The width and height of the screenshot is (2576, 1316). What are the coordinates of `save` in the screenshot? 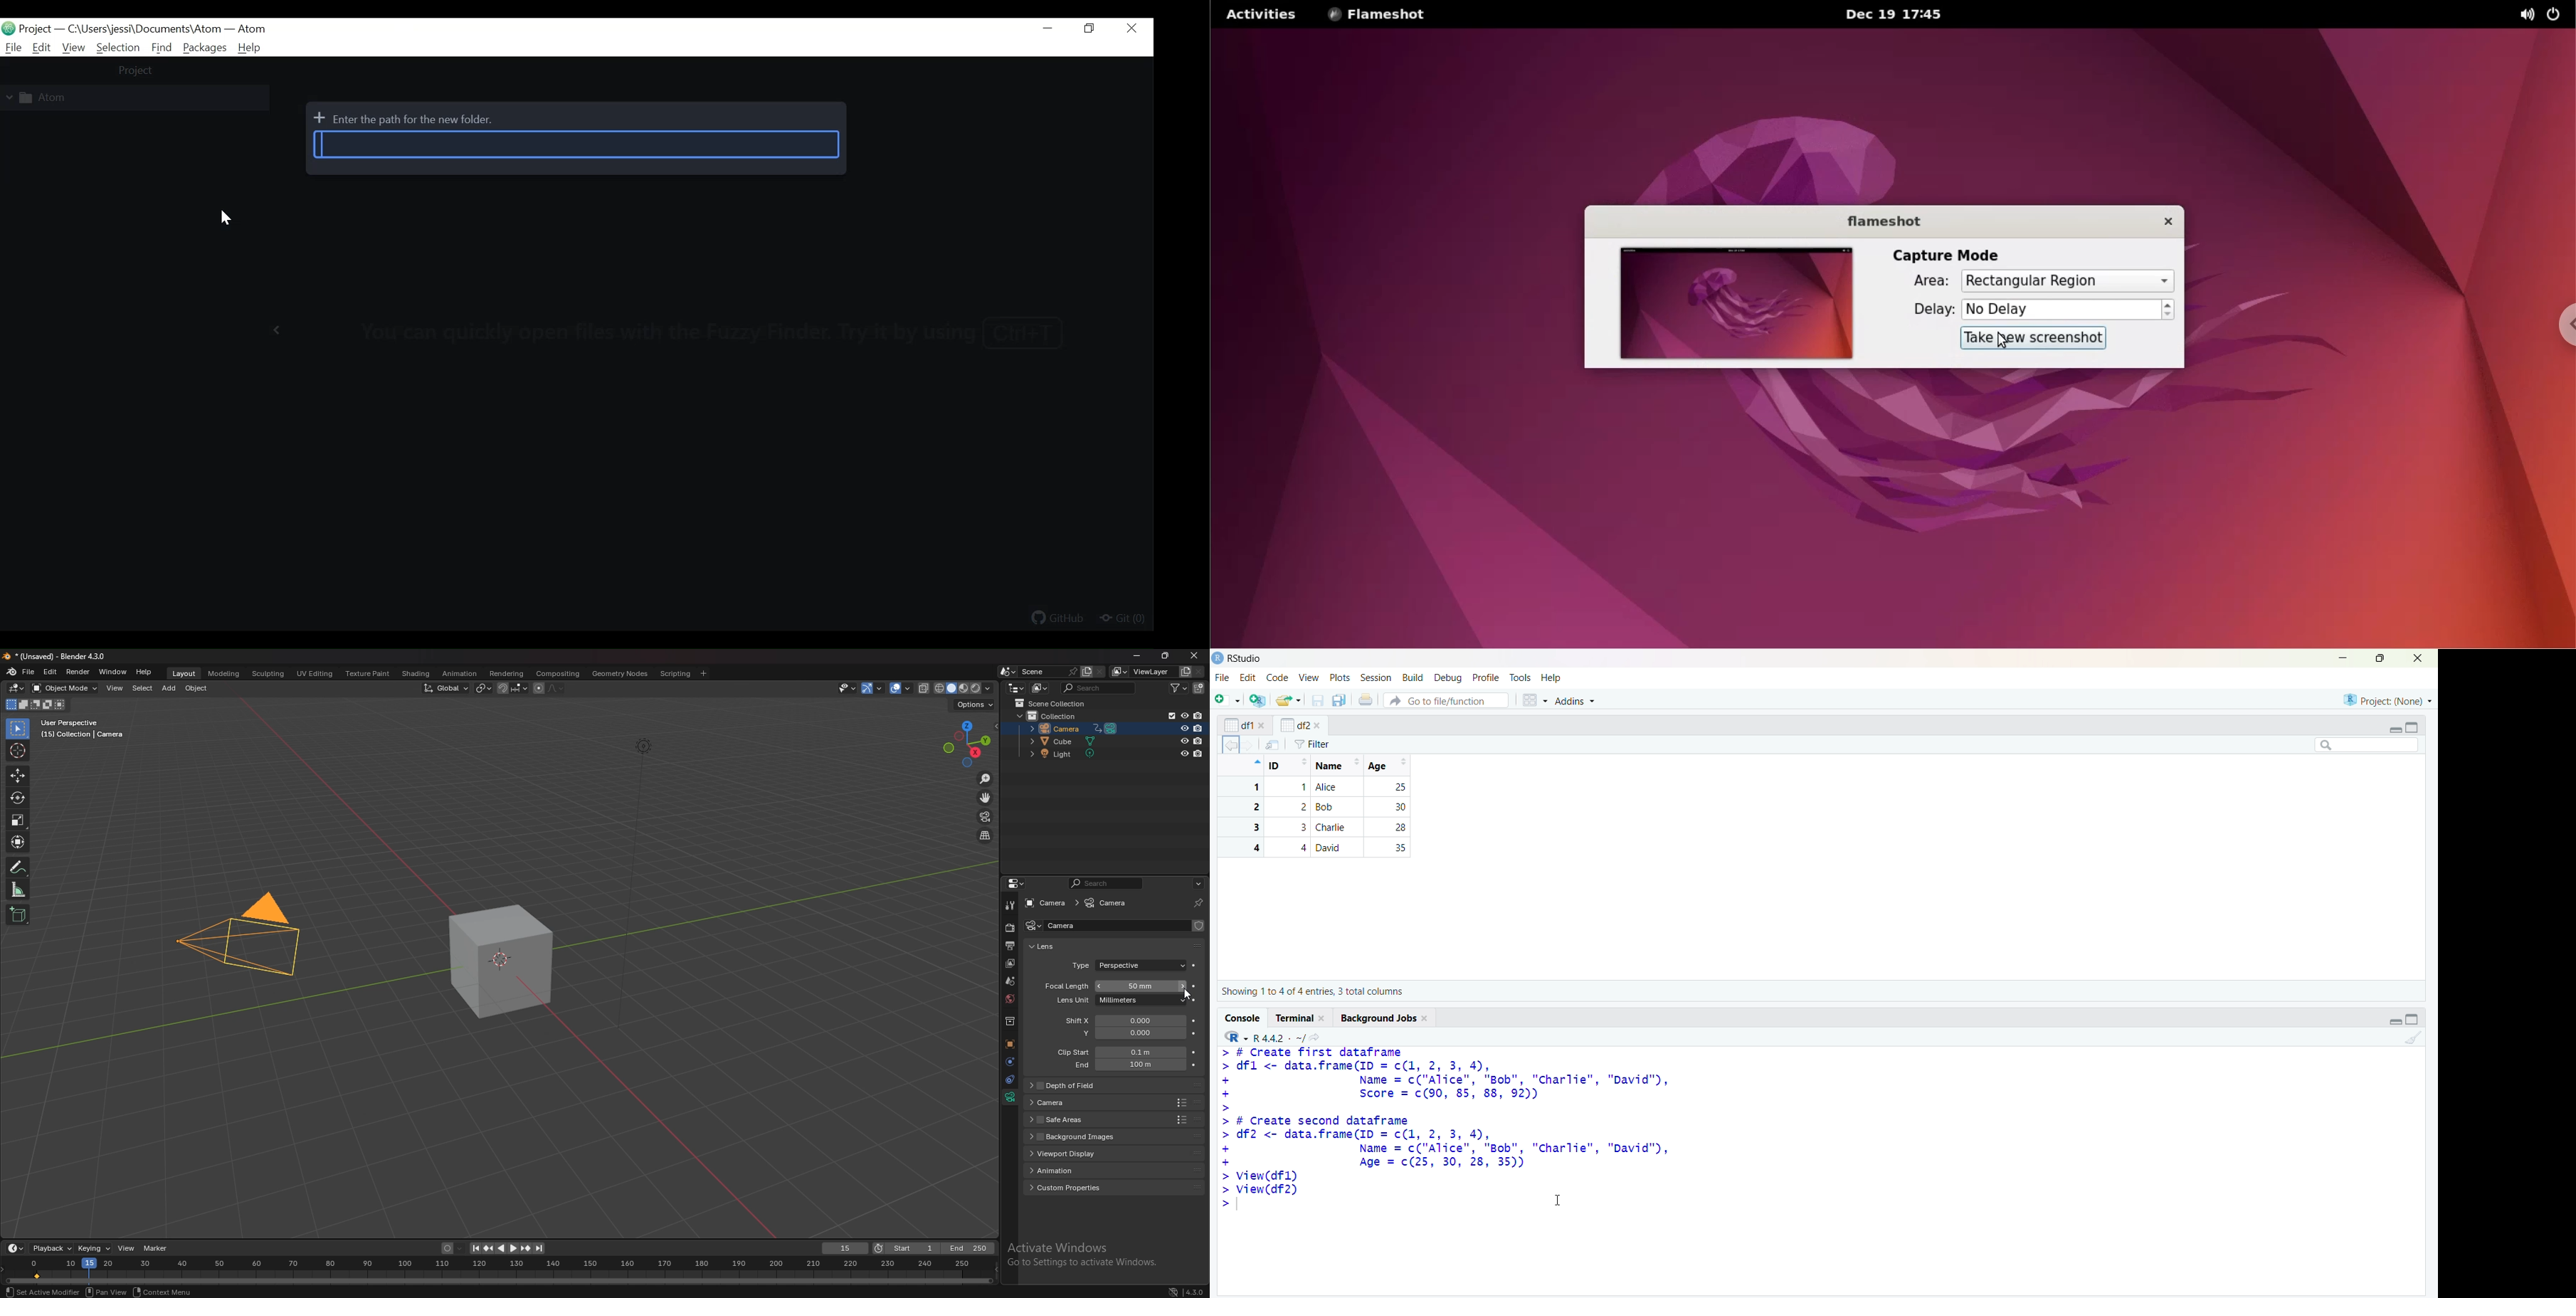 It's located at (1319, 700).